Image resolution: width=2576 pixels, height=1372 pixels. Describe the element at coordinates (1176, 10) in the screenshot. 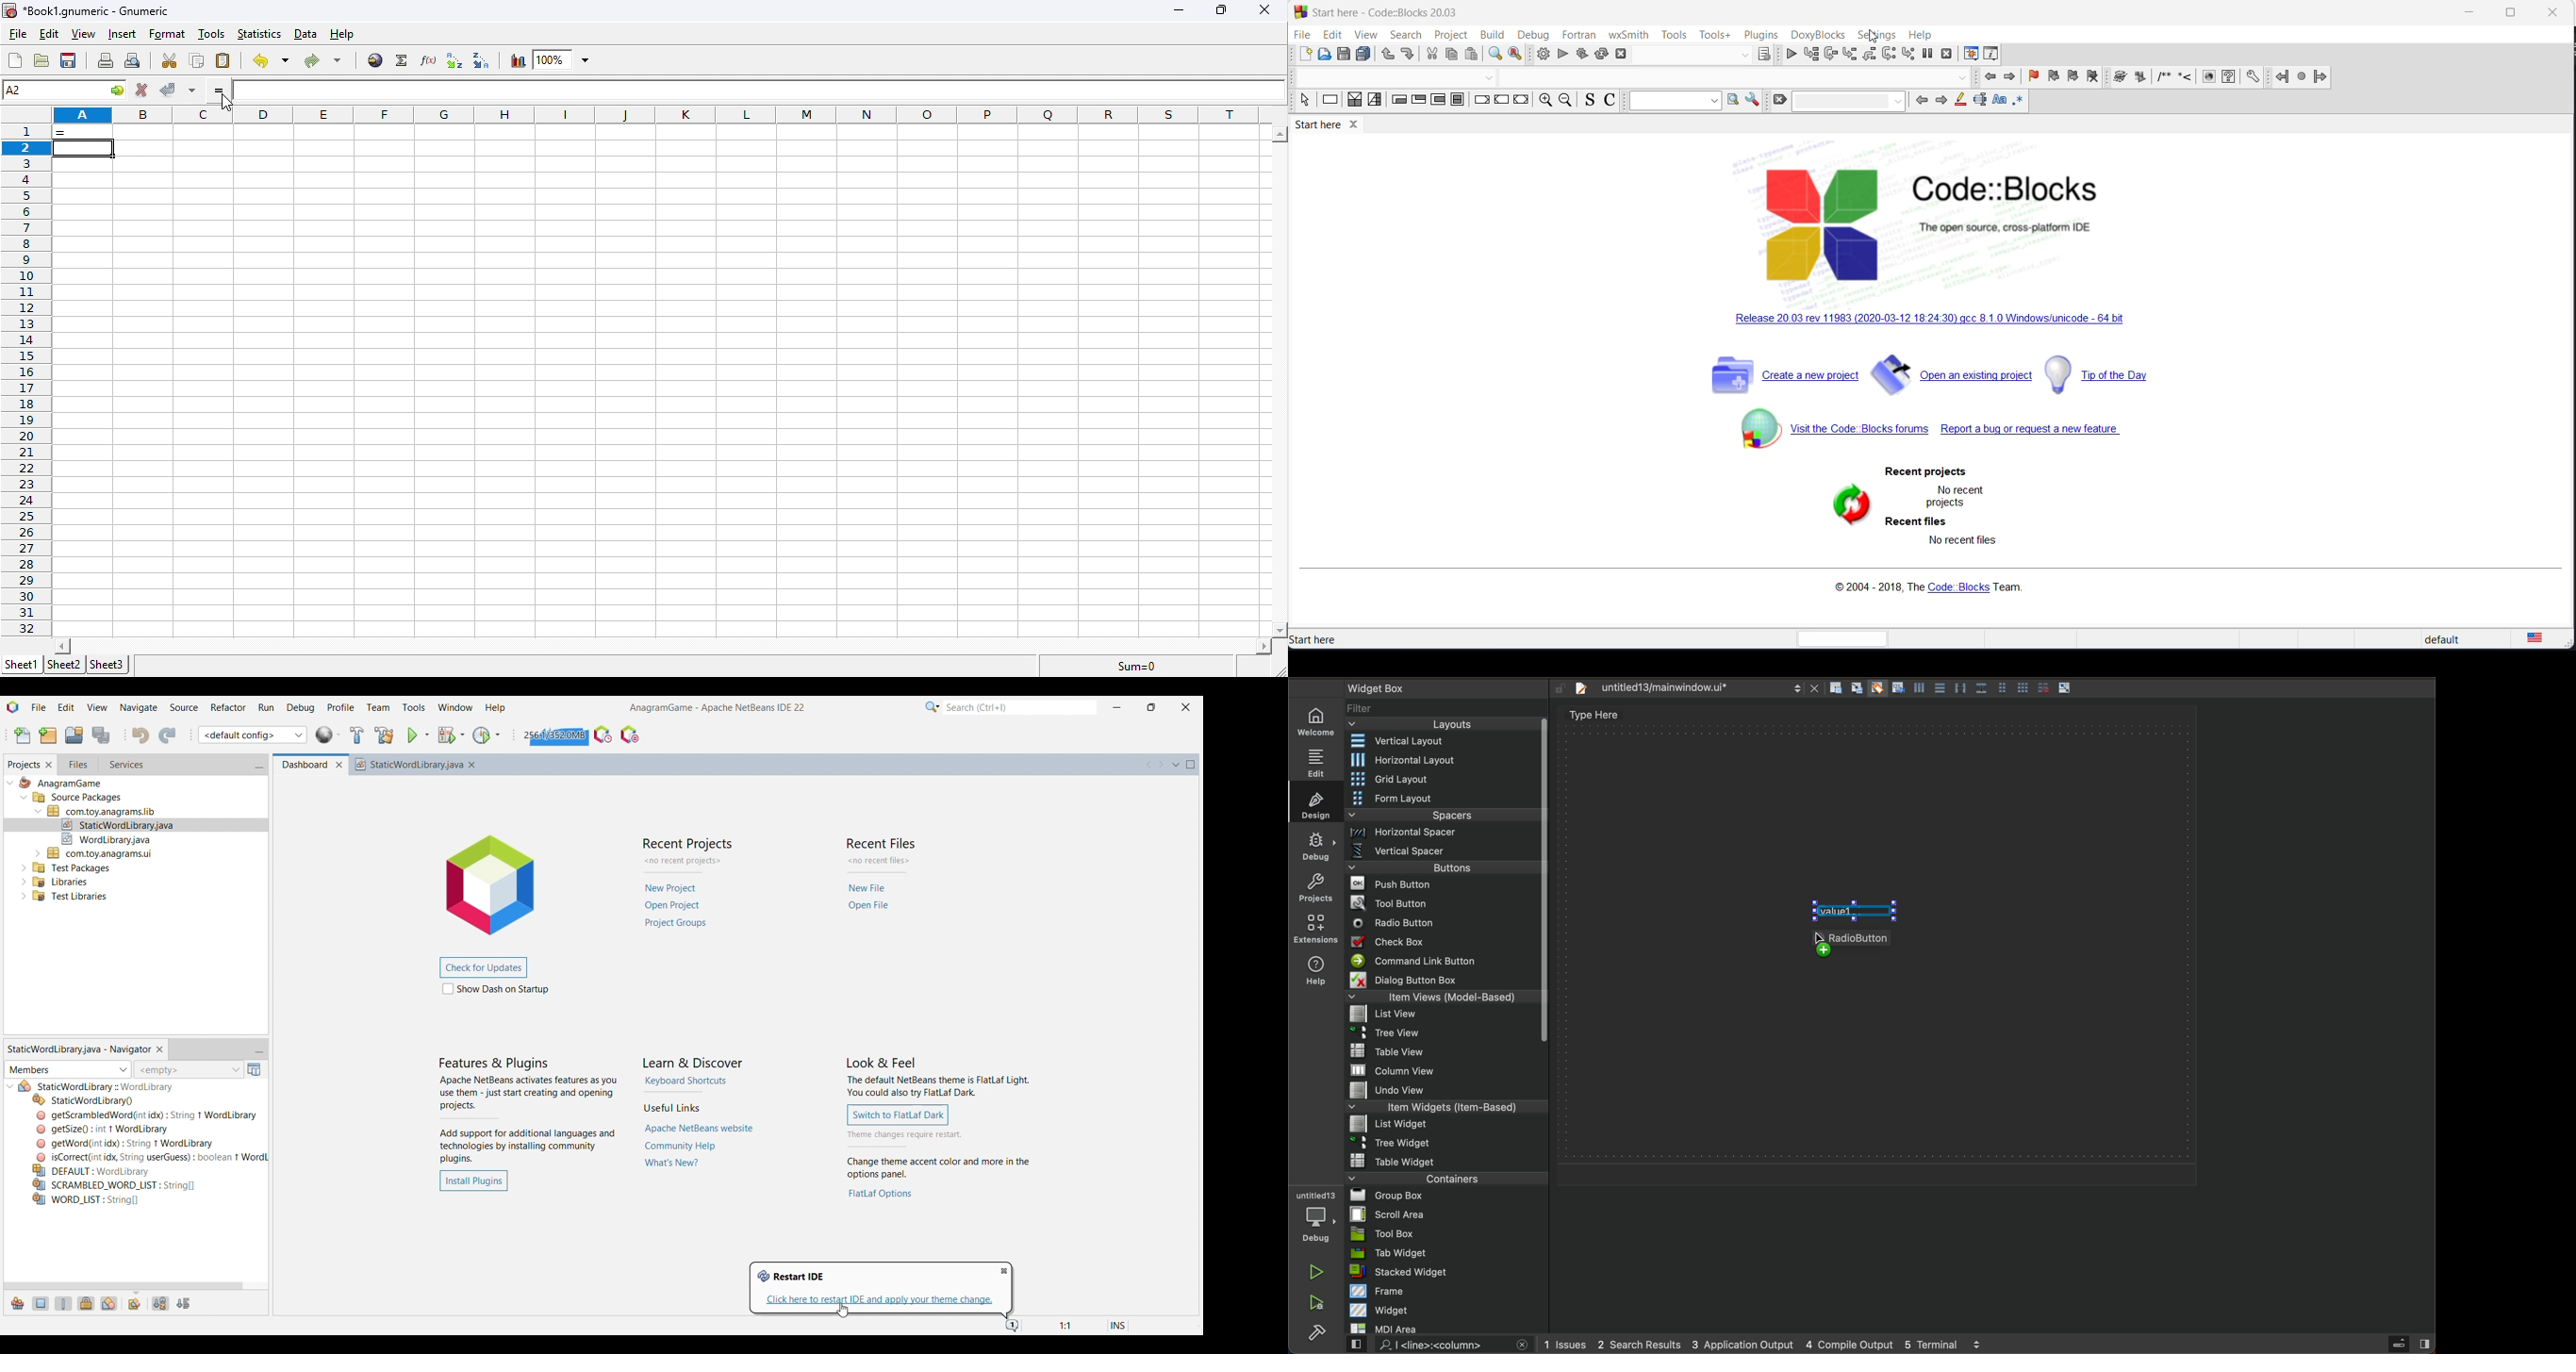

I see `minimize` at that location.